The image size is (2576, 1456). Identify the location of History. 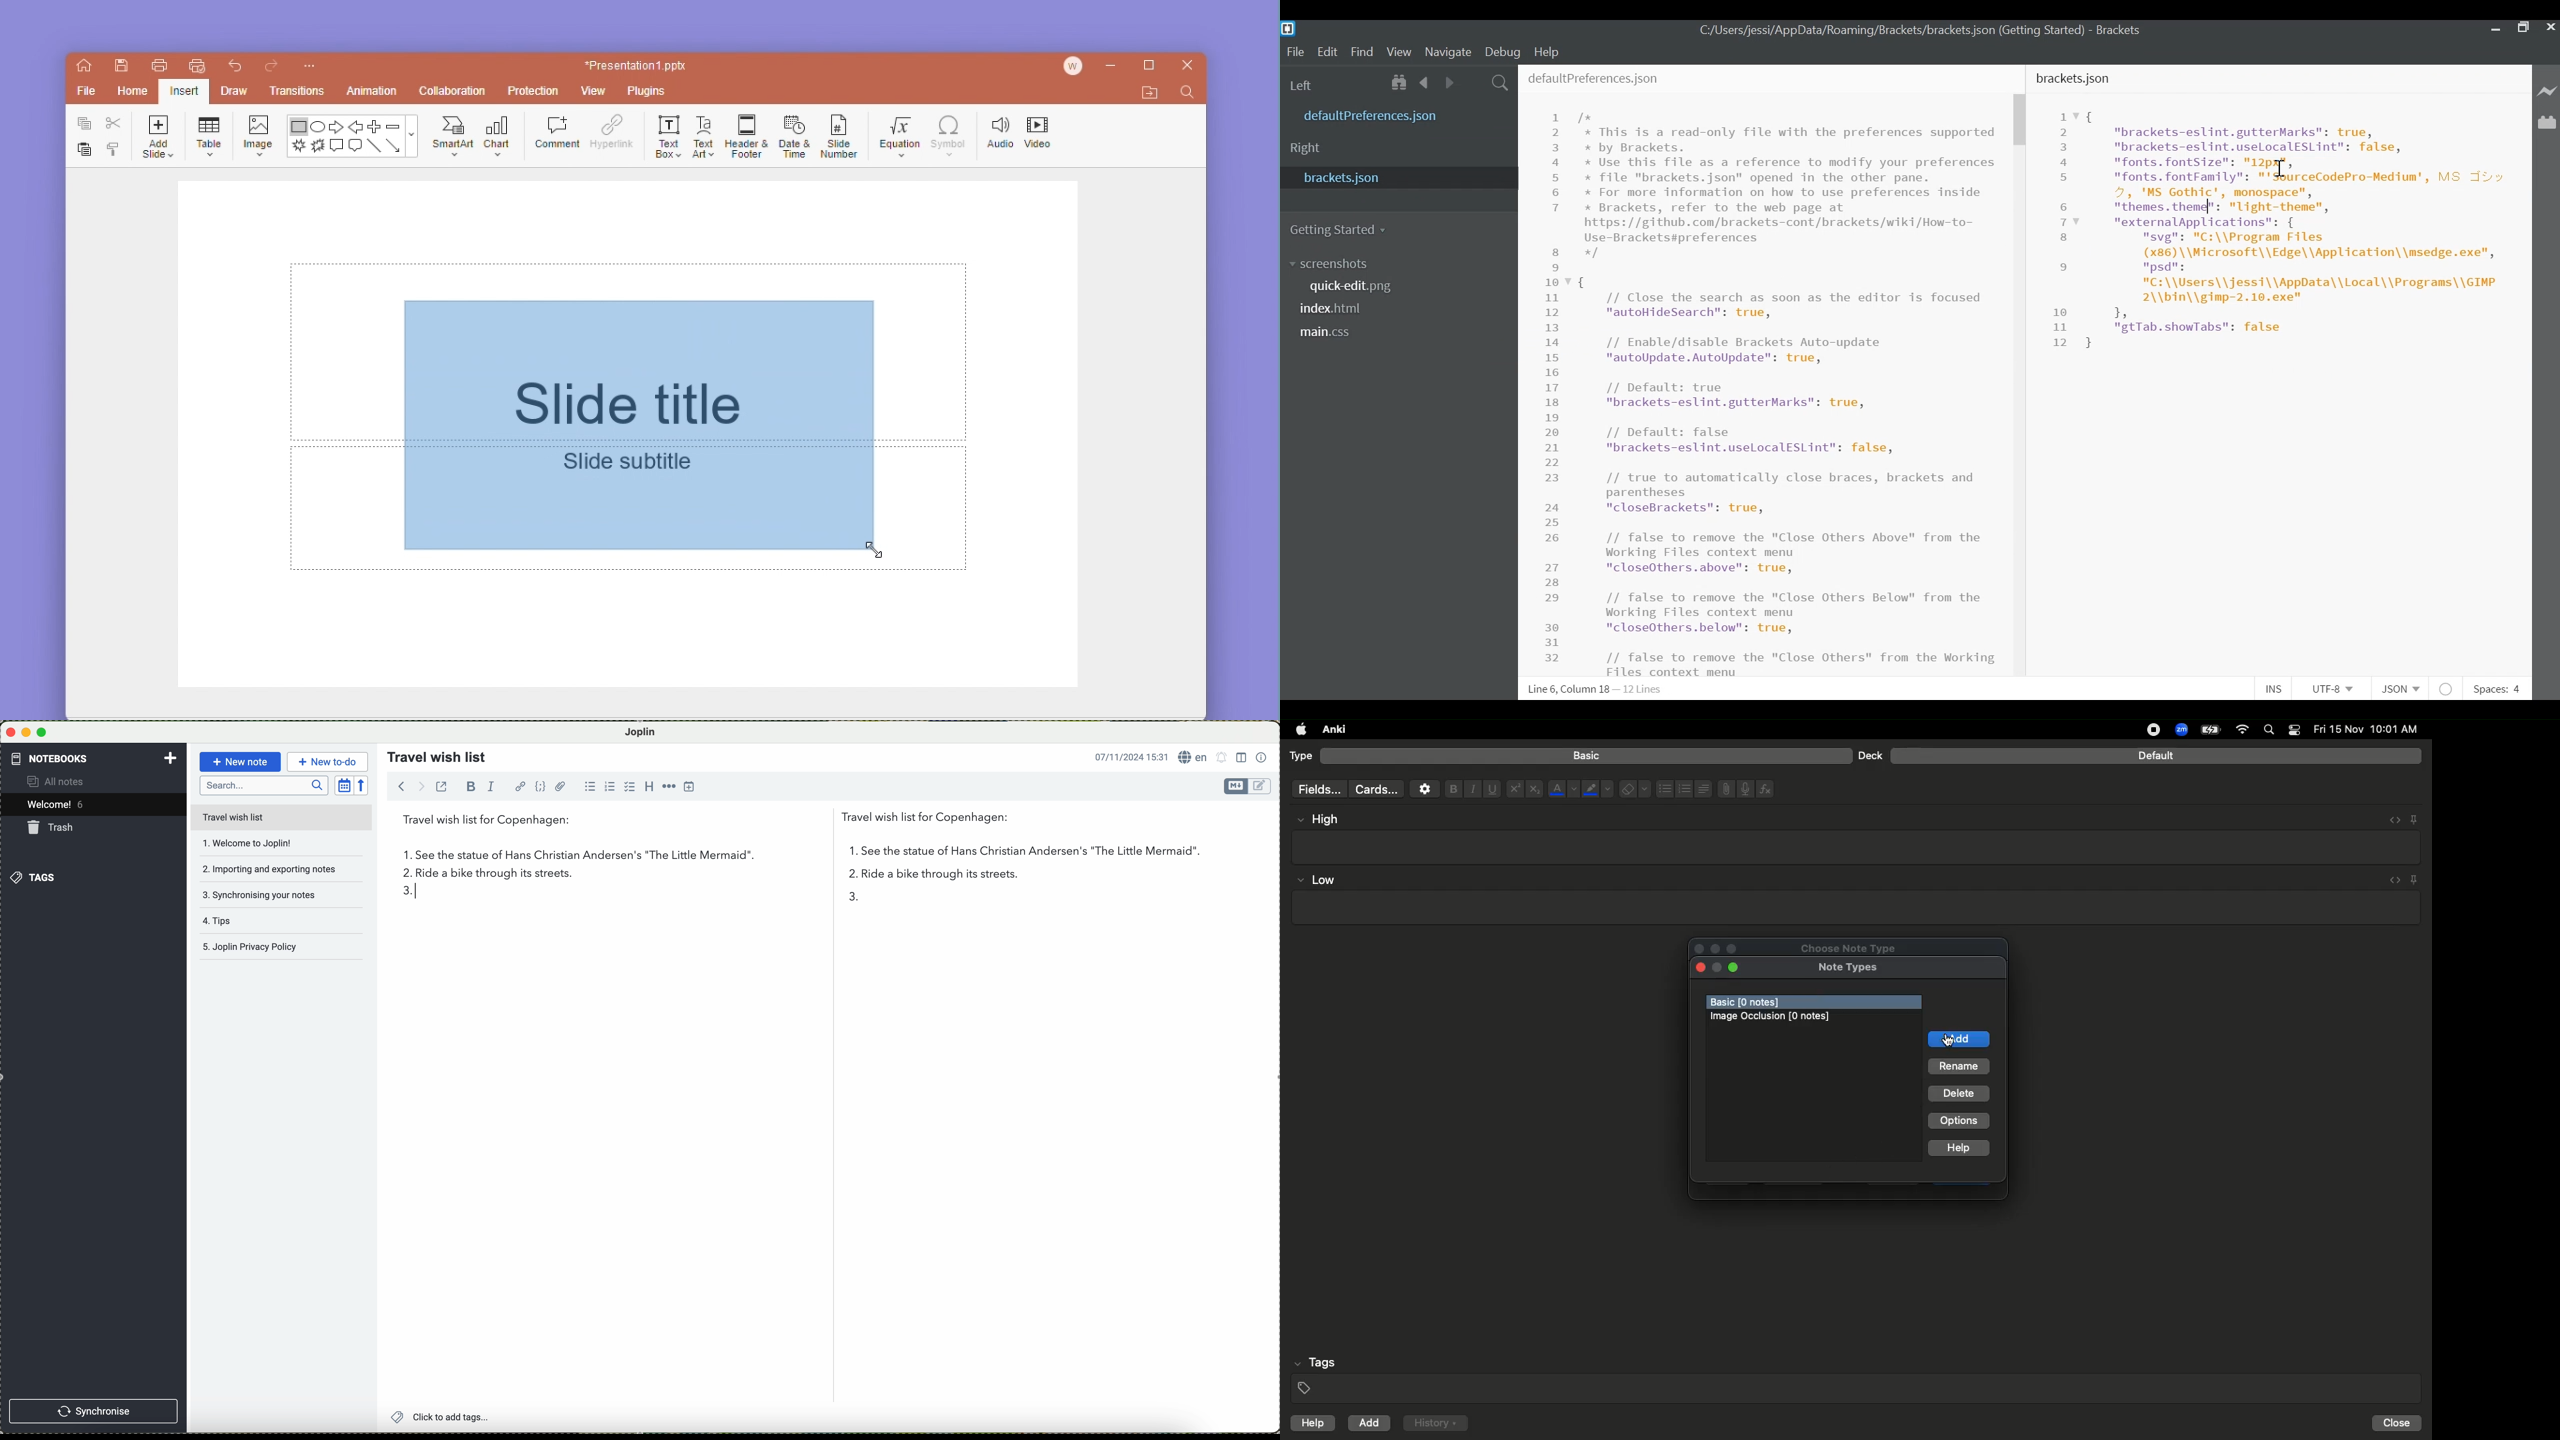
(1435, 1423).